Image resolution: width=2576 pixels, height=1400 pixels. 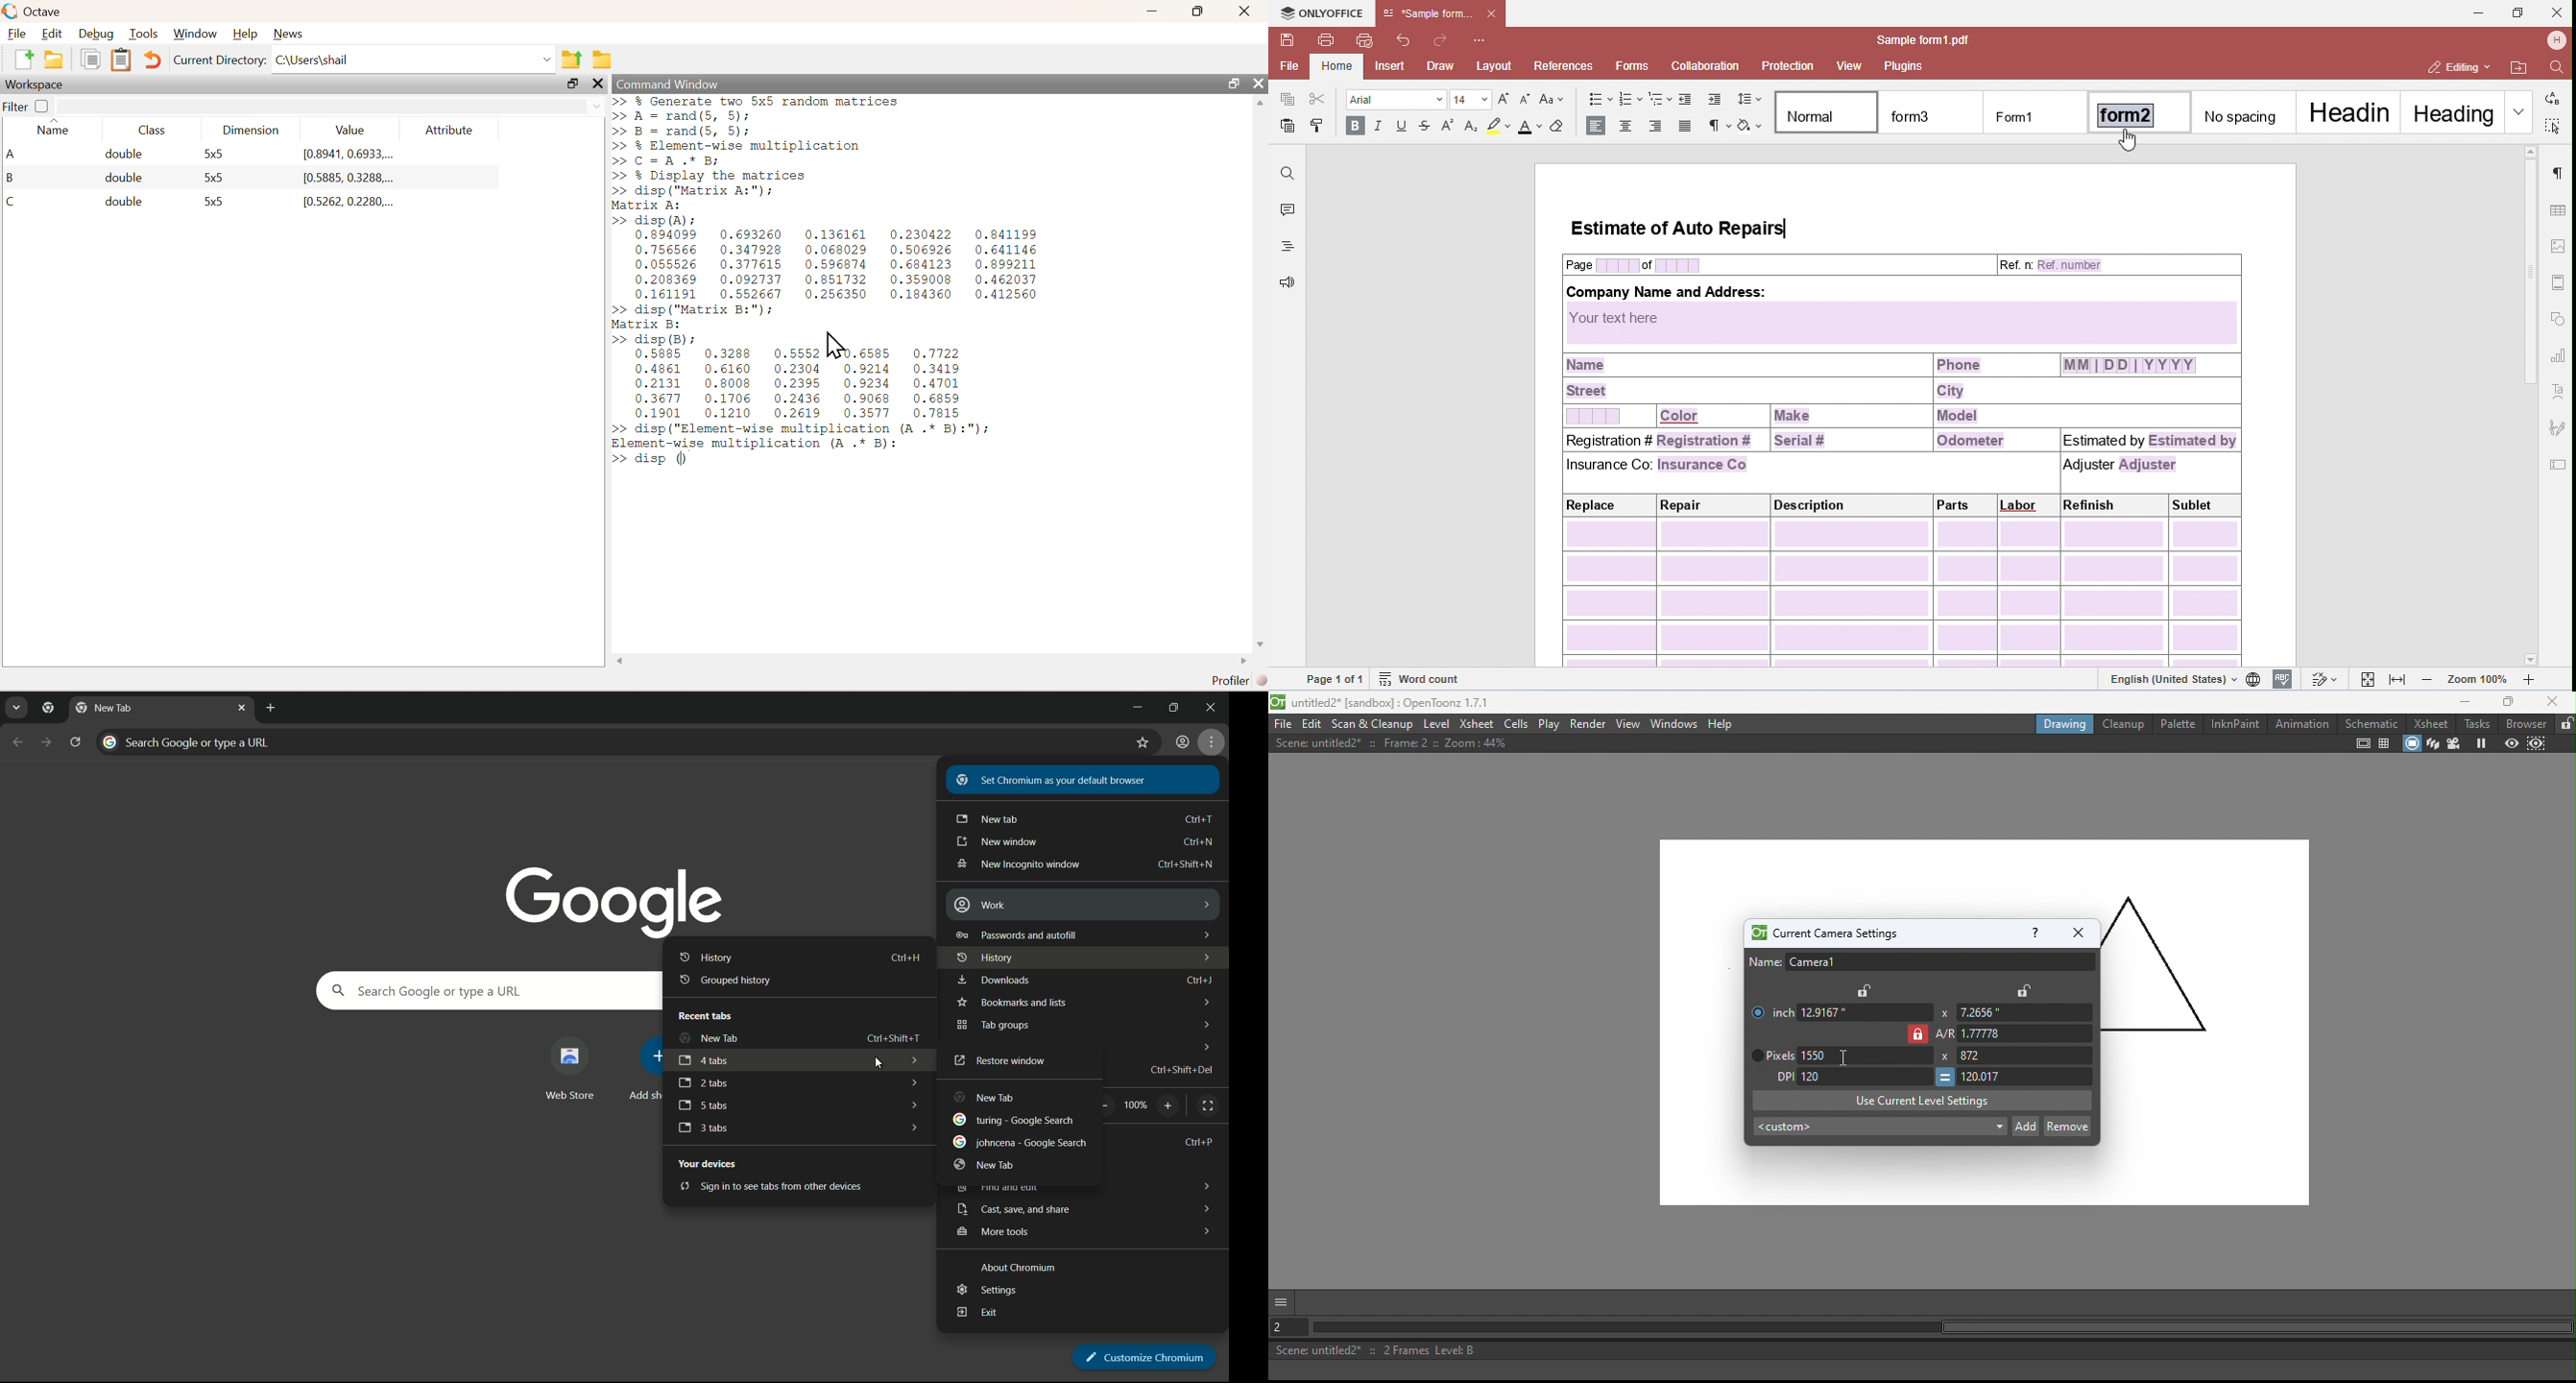 What do you see at coordinates (1198, 819) in the screenshot?
I see `shortcut keys` at bounding box center [1198, 819].